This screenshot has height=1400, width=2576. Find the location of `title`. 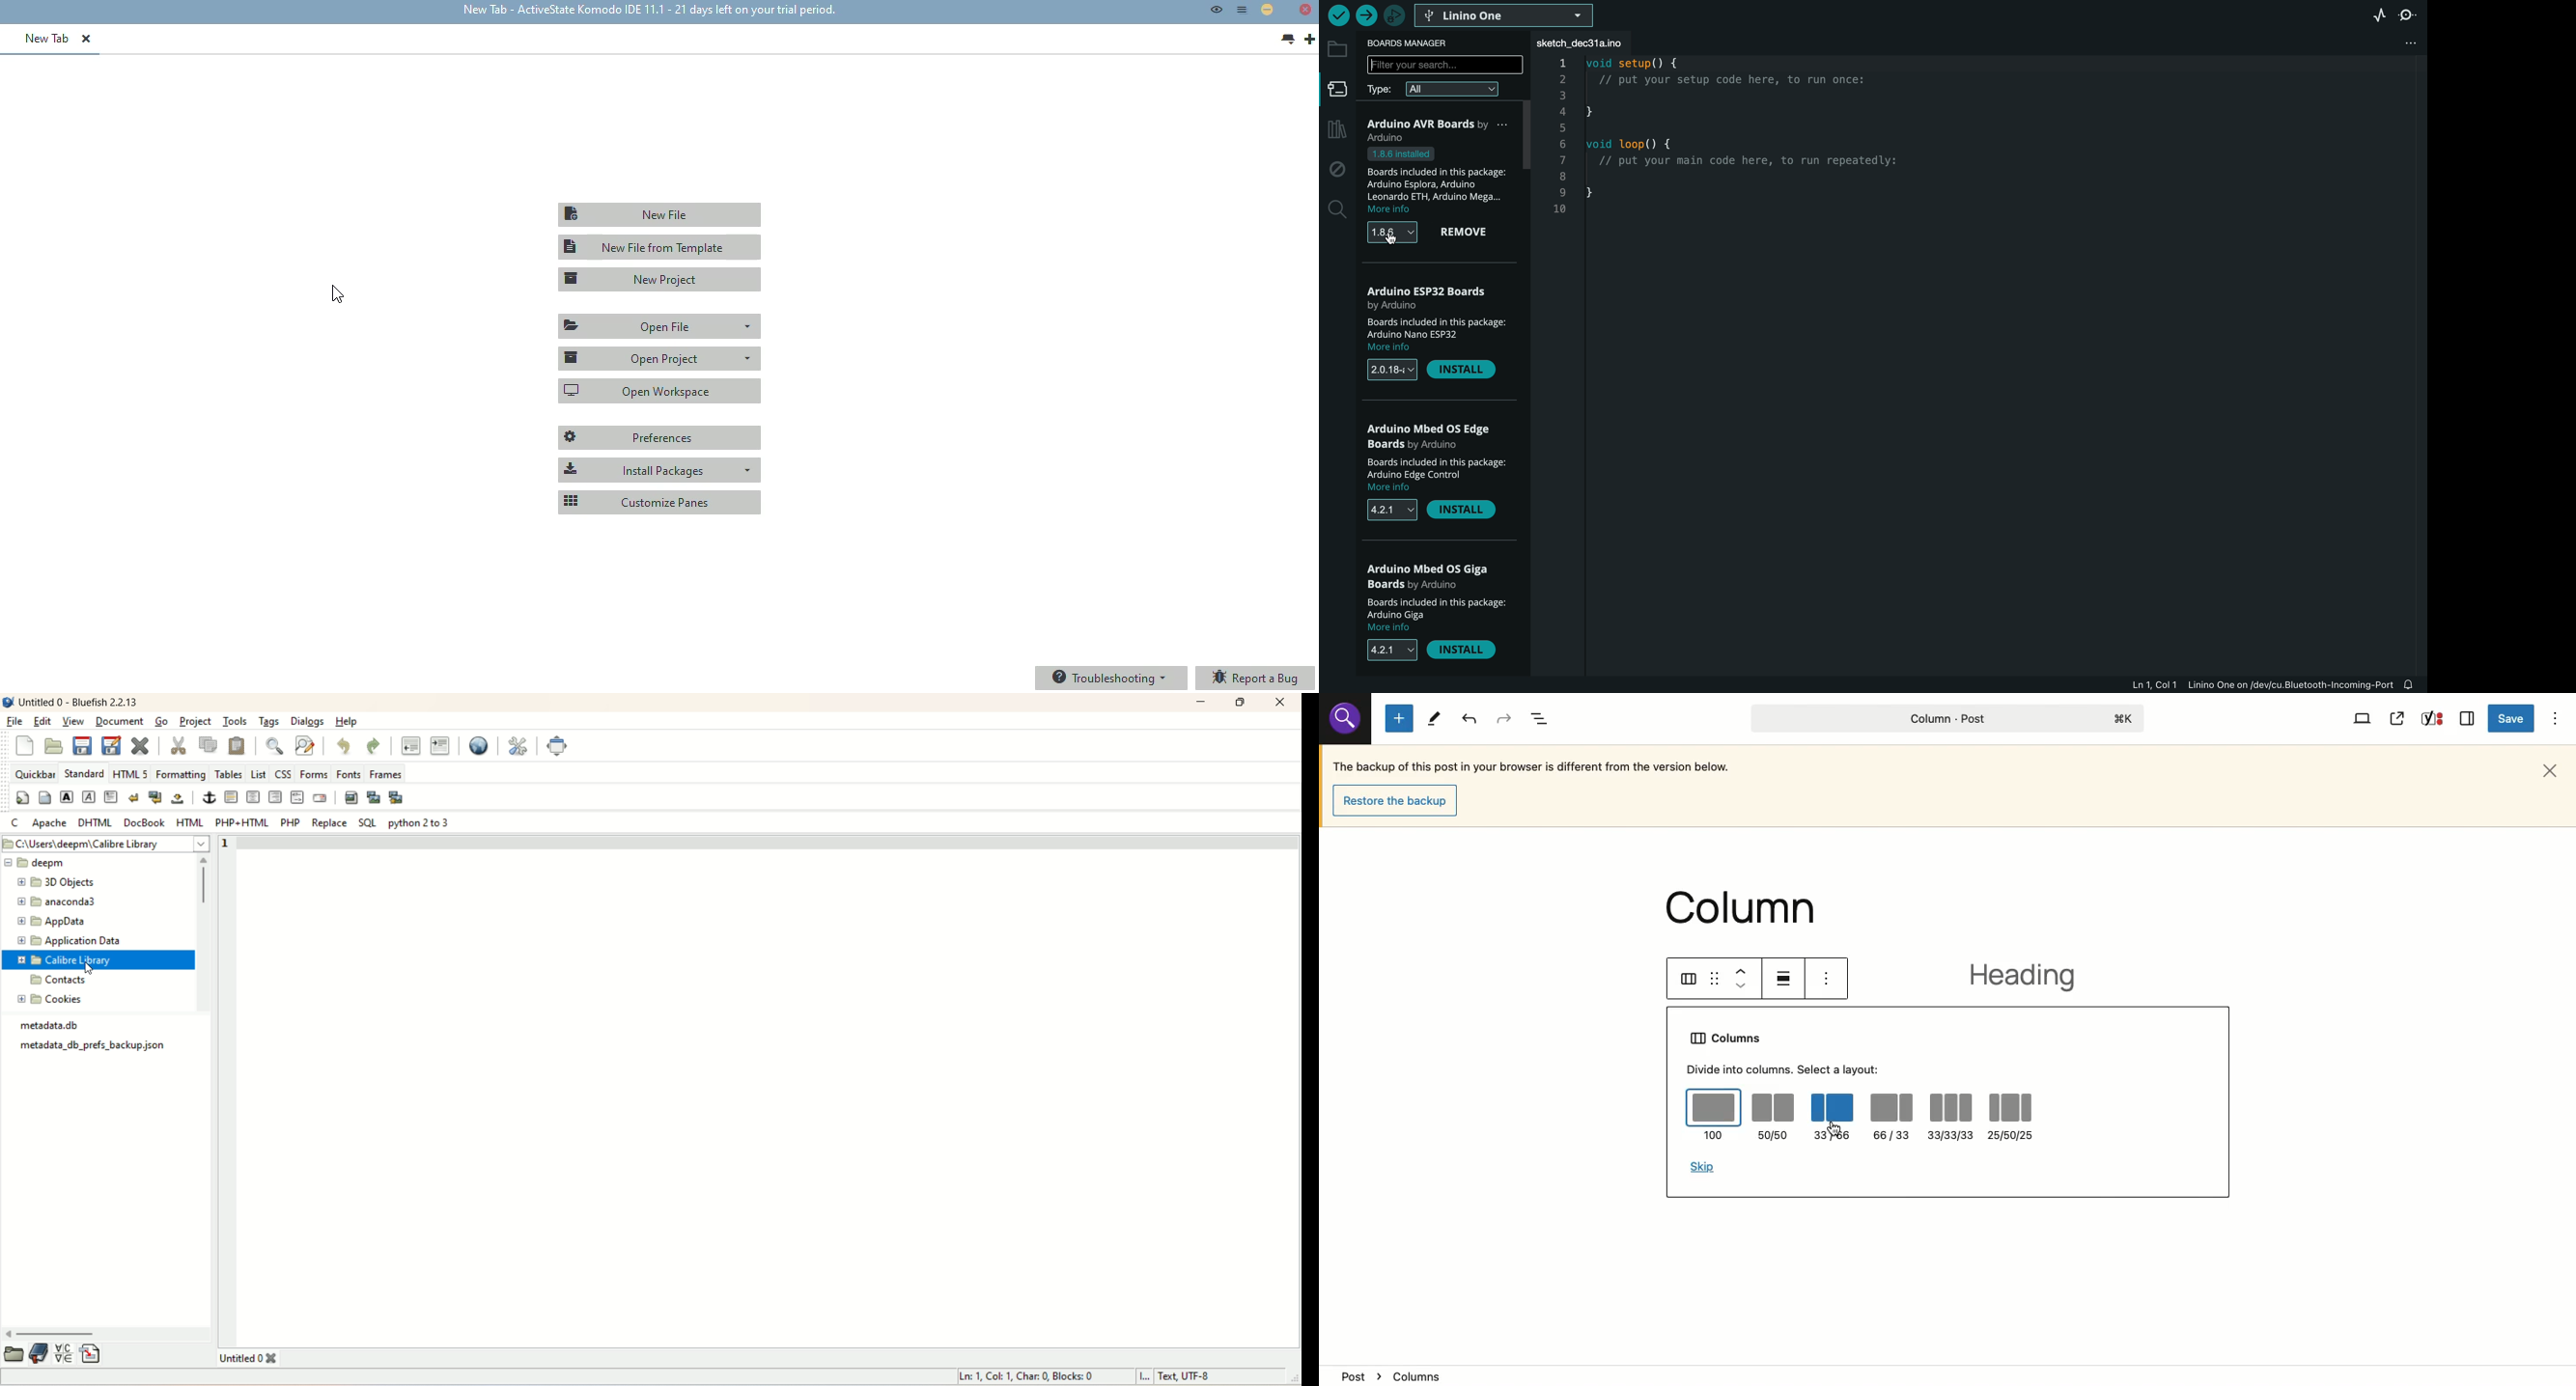

title is located at coordinates (80, 704).